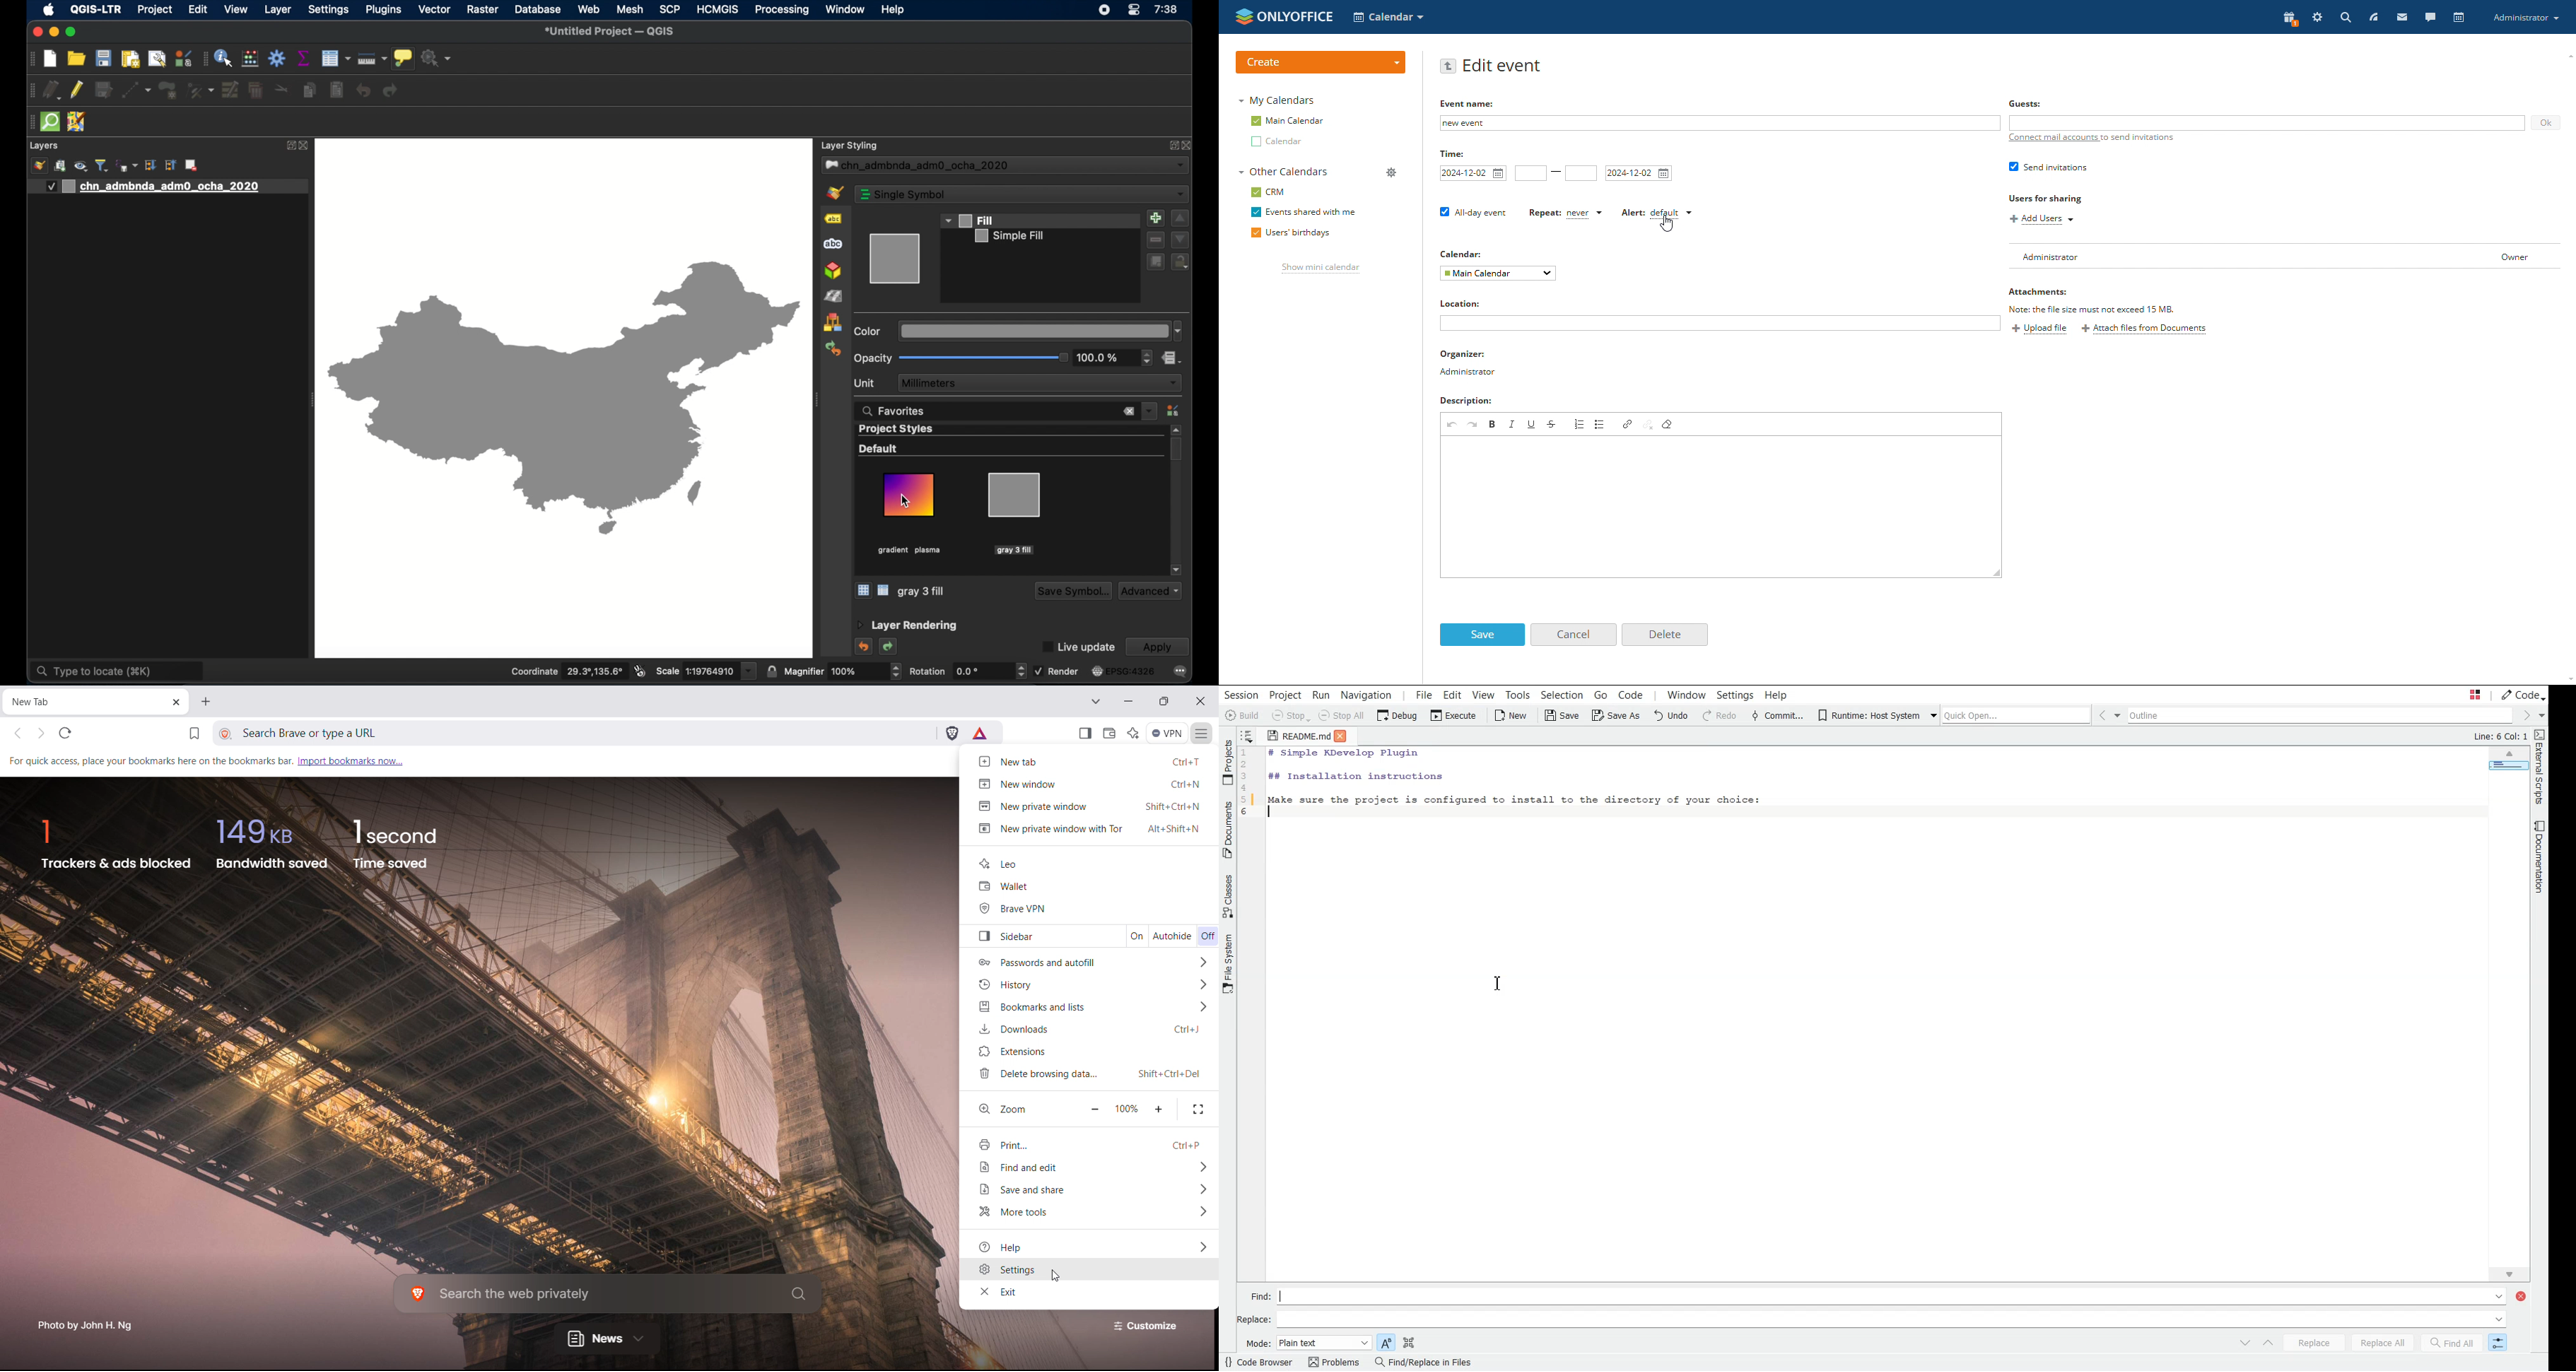 The image size is (2576, 1372). I want to click on account, so click(2525, 18).